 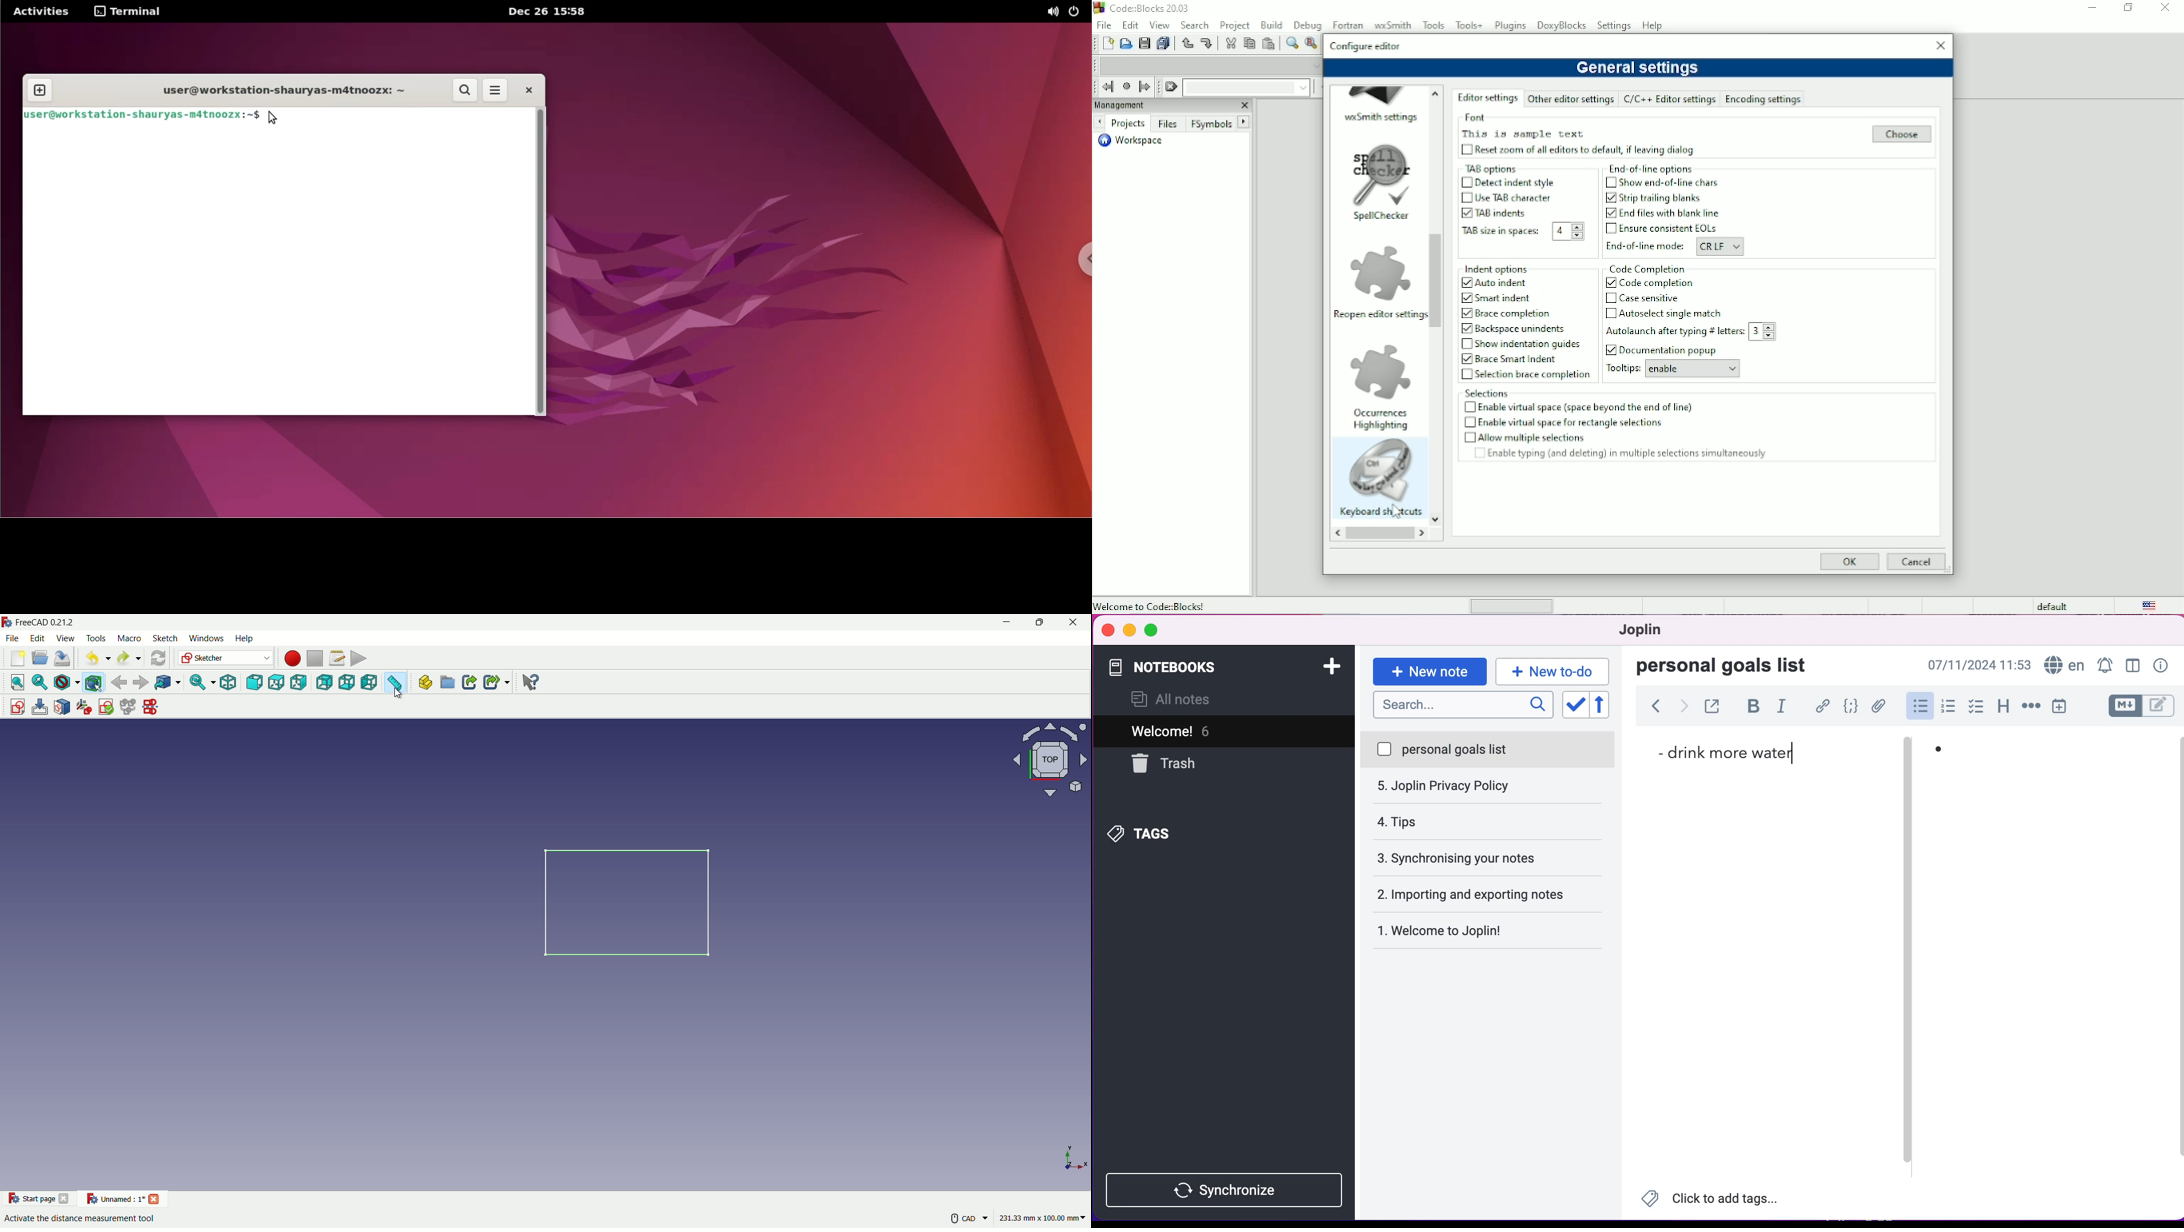 I want to click on Tooltips, so click(x=1622, y=369).